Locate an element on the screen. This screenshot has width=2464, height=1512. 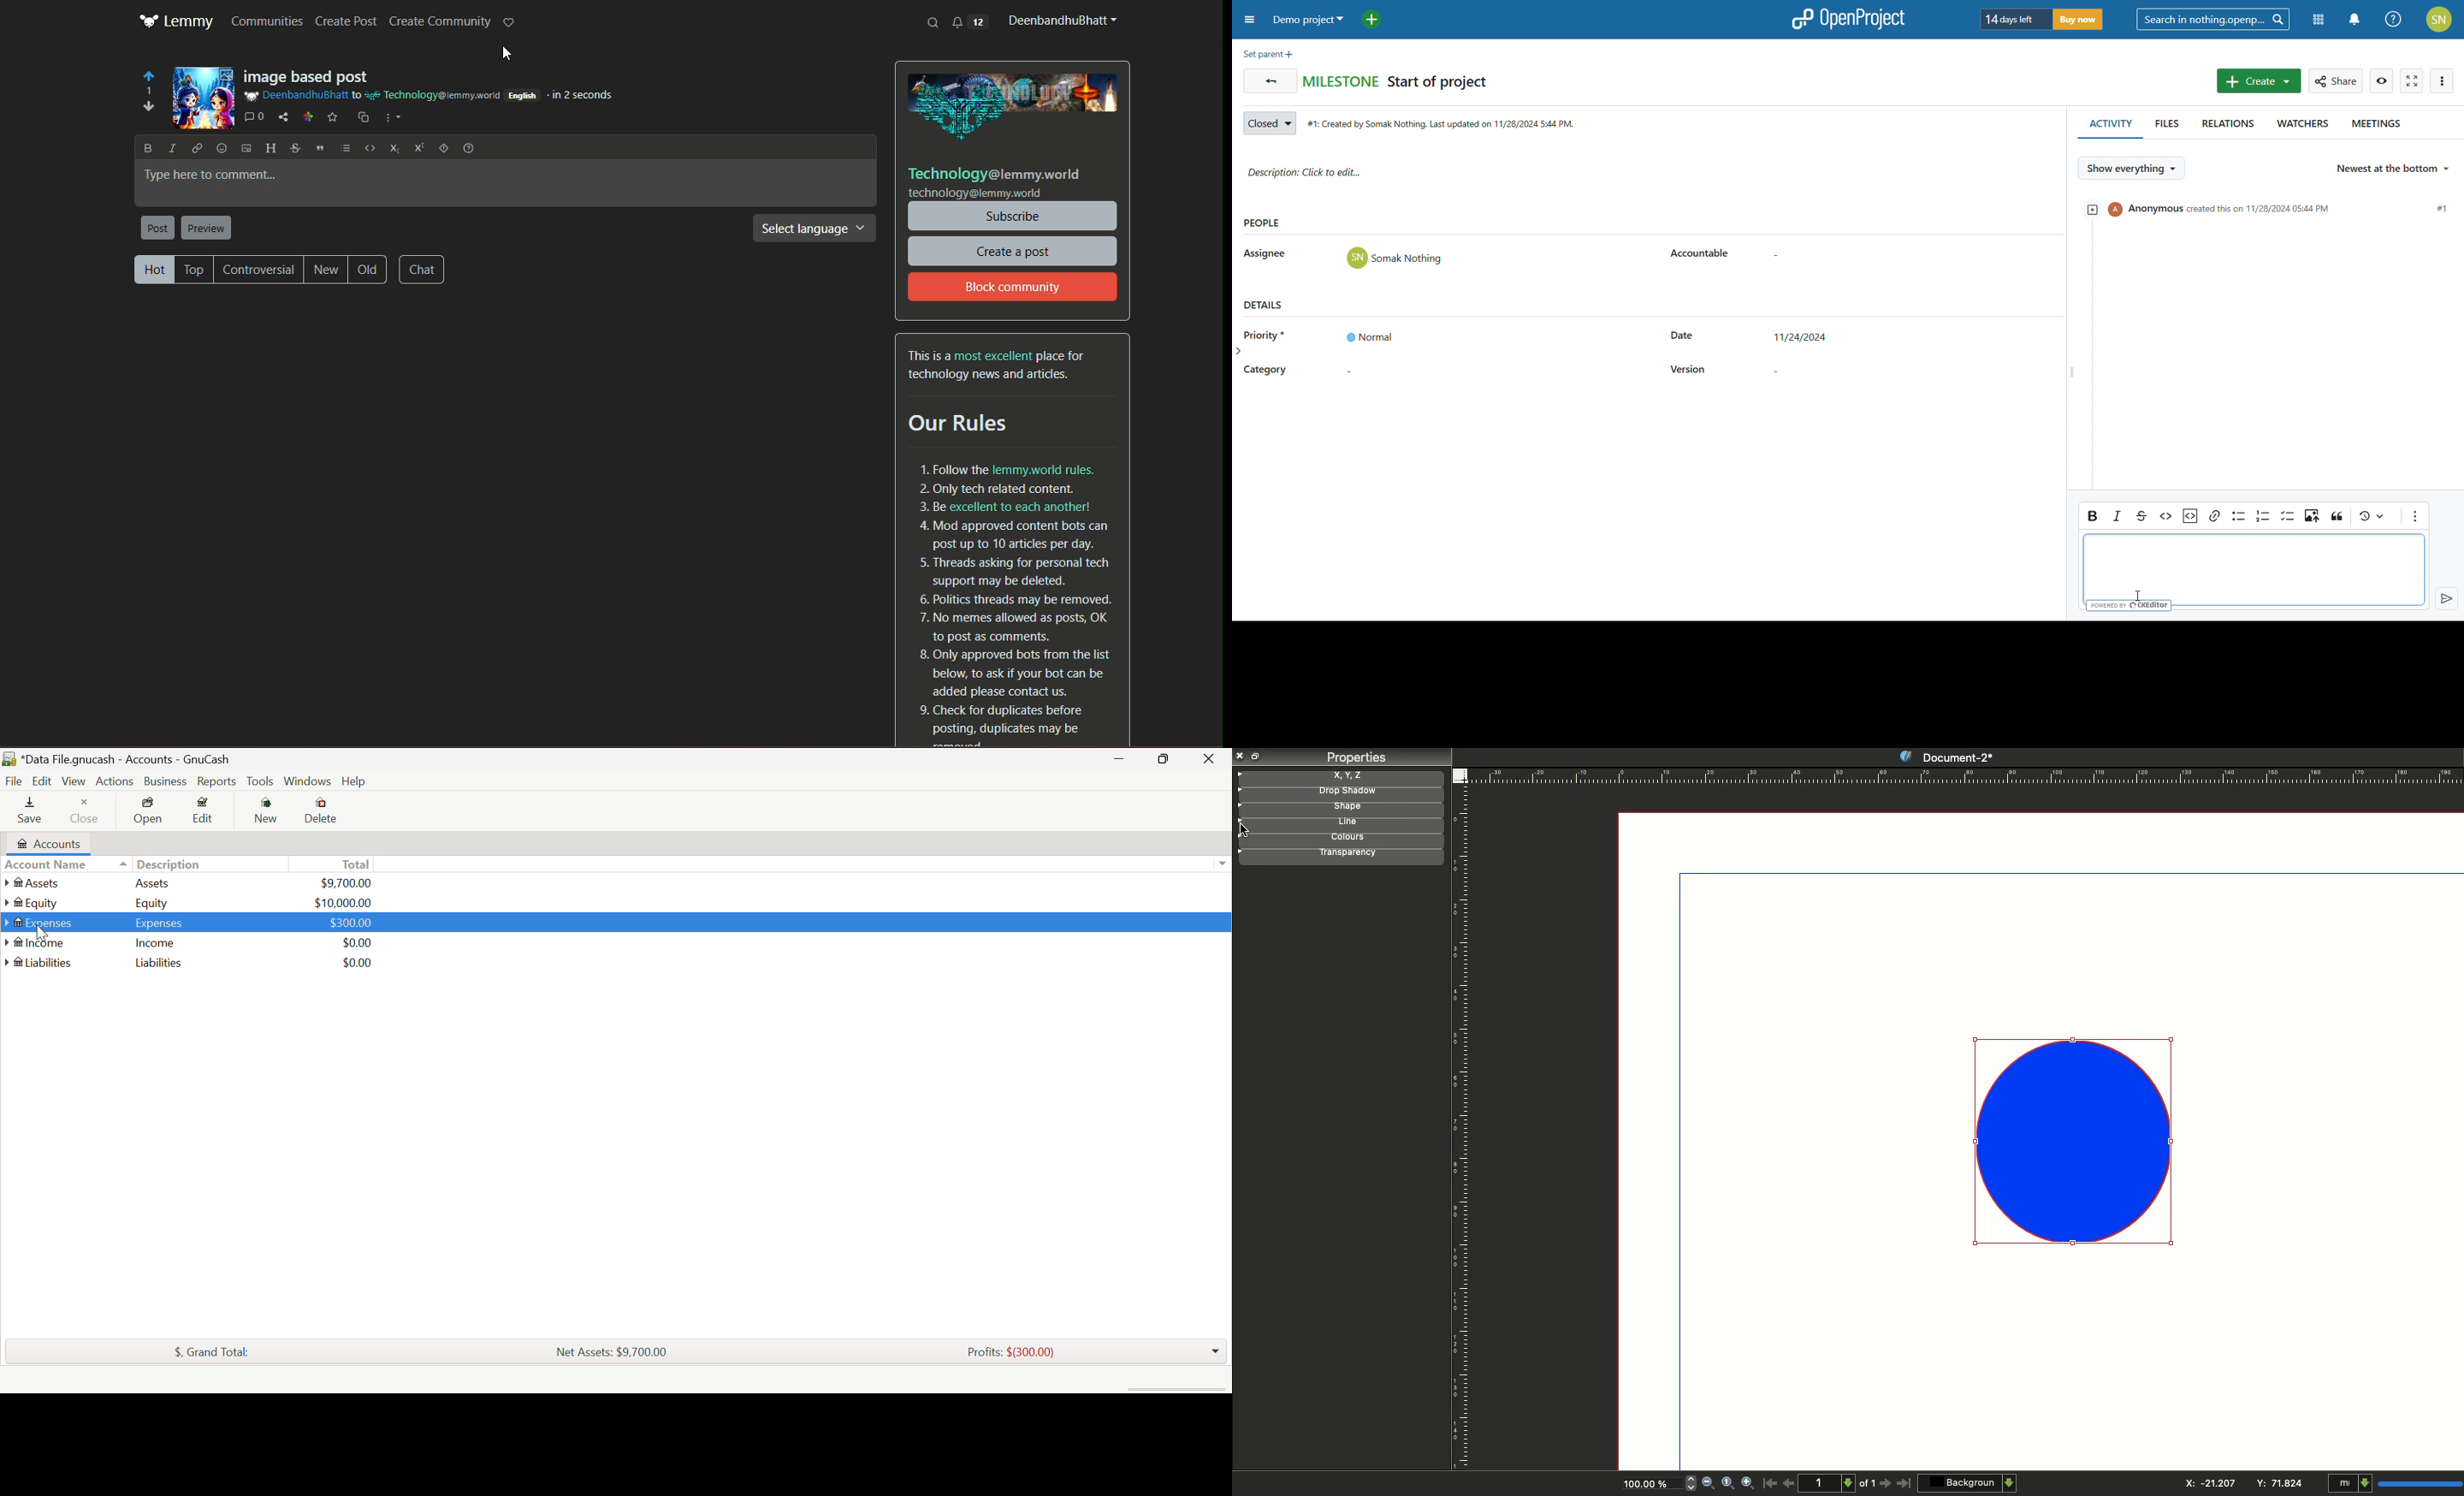
link is located at coordinates (307, 116).